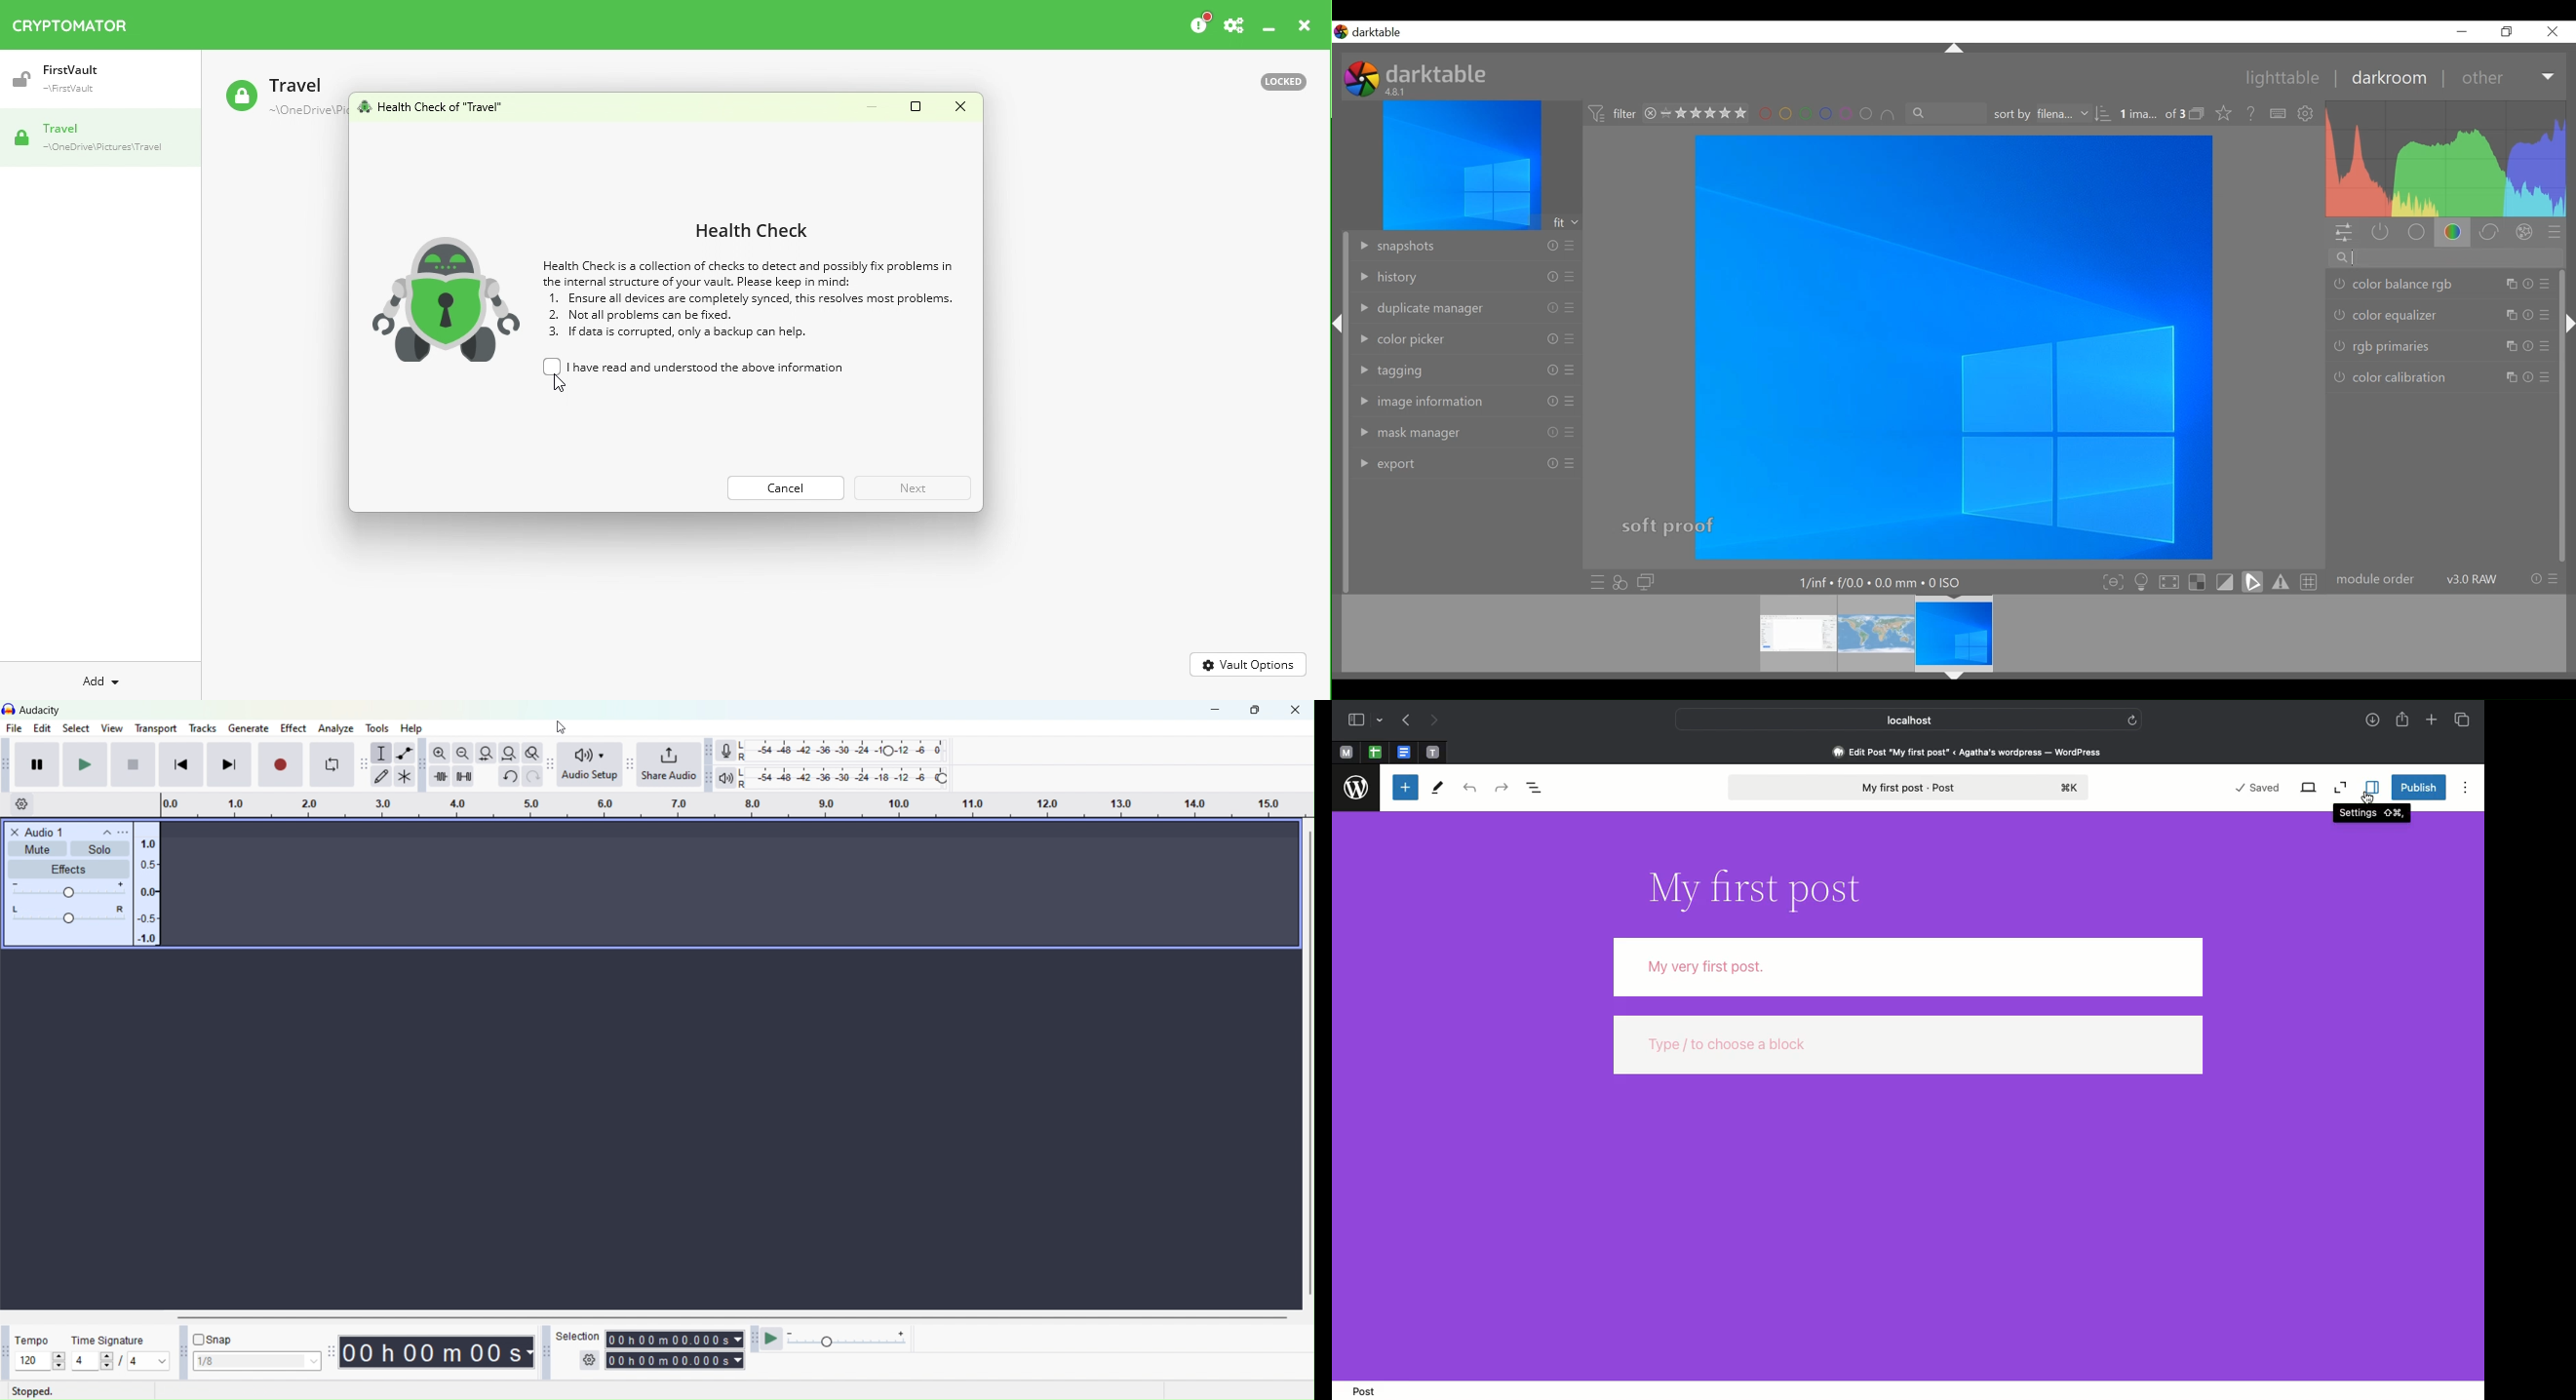 This screenshot has height=1400, width=2576. What do you see at coordinates (1404, 753) in the screenshot?
I see `pinned tabs` at bounding box center [1404, 753].